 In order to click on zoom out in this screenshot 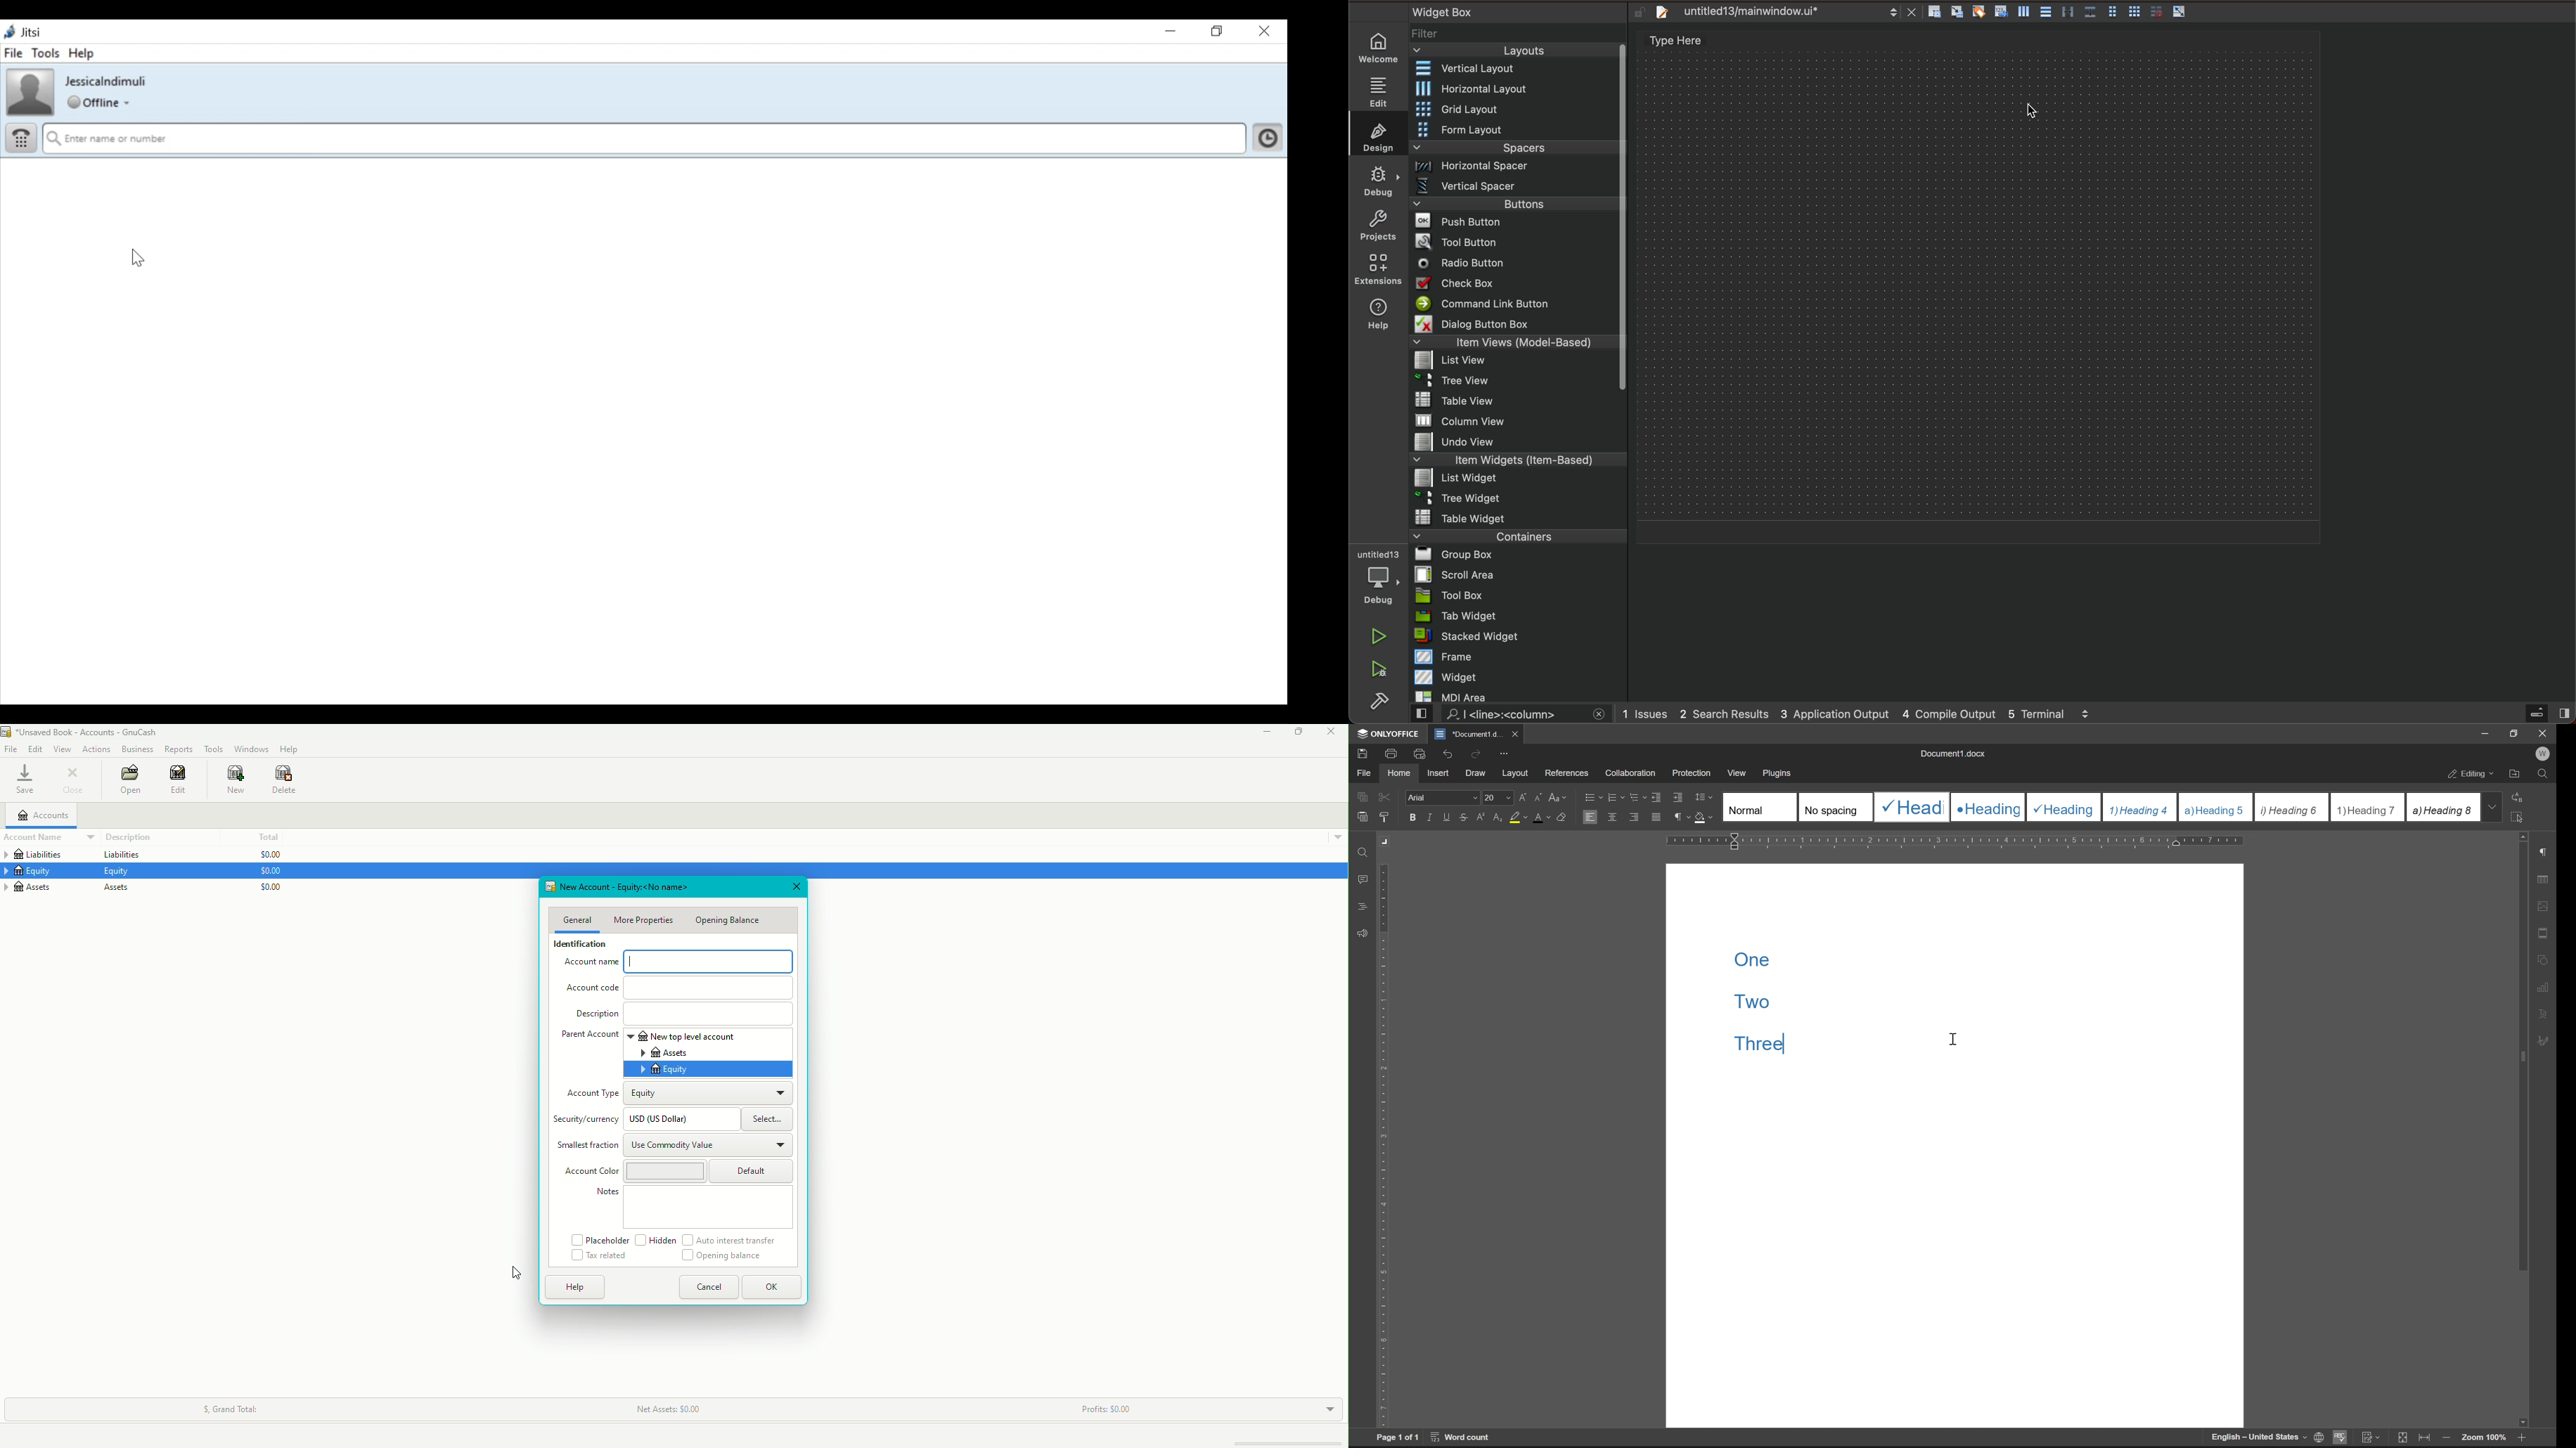, I will do `click(2446, 1439)`.